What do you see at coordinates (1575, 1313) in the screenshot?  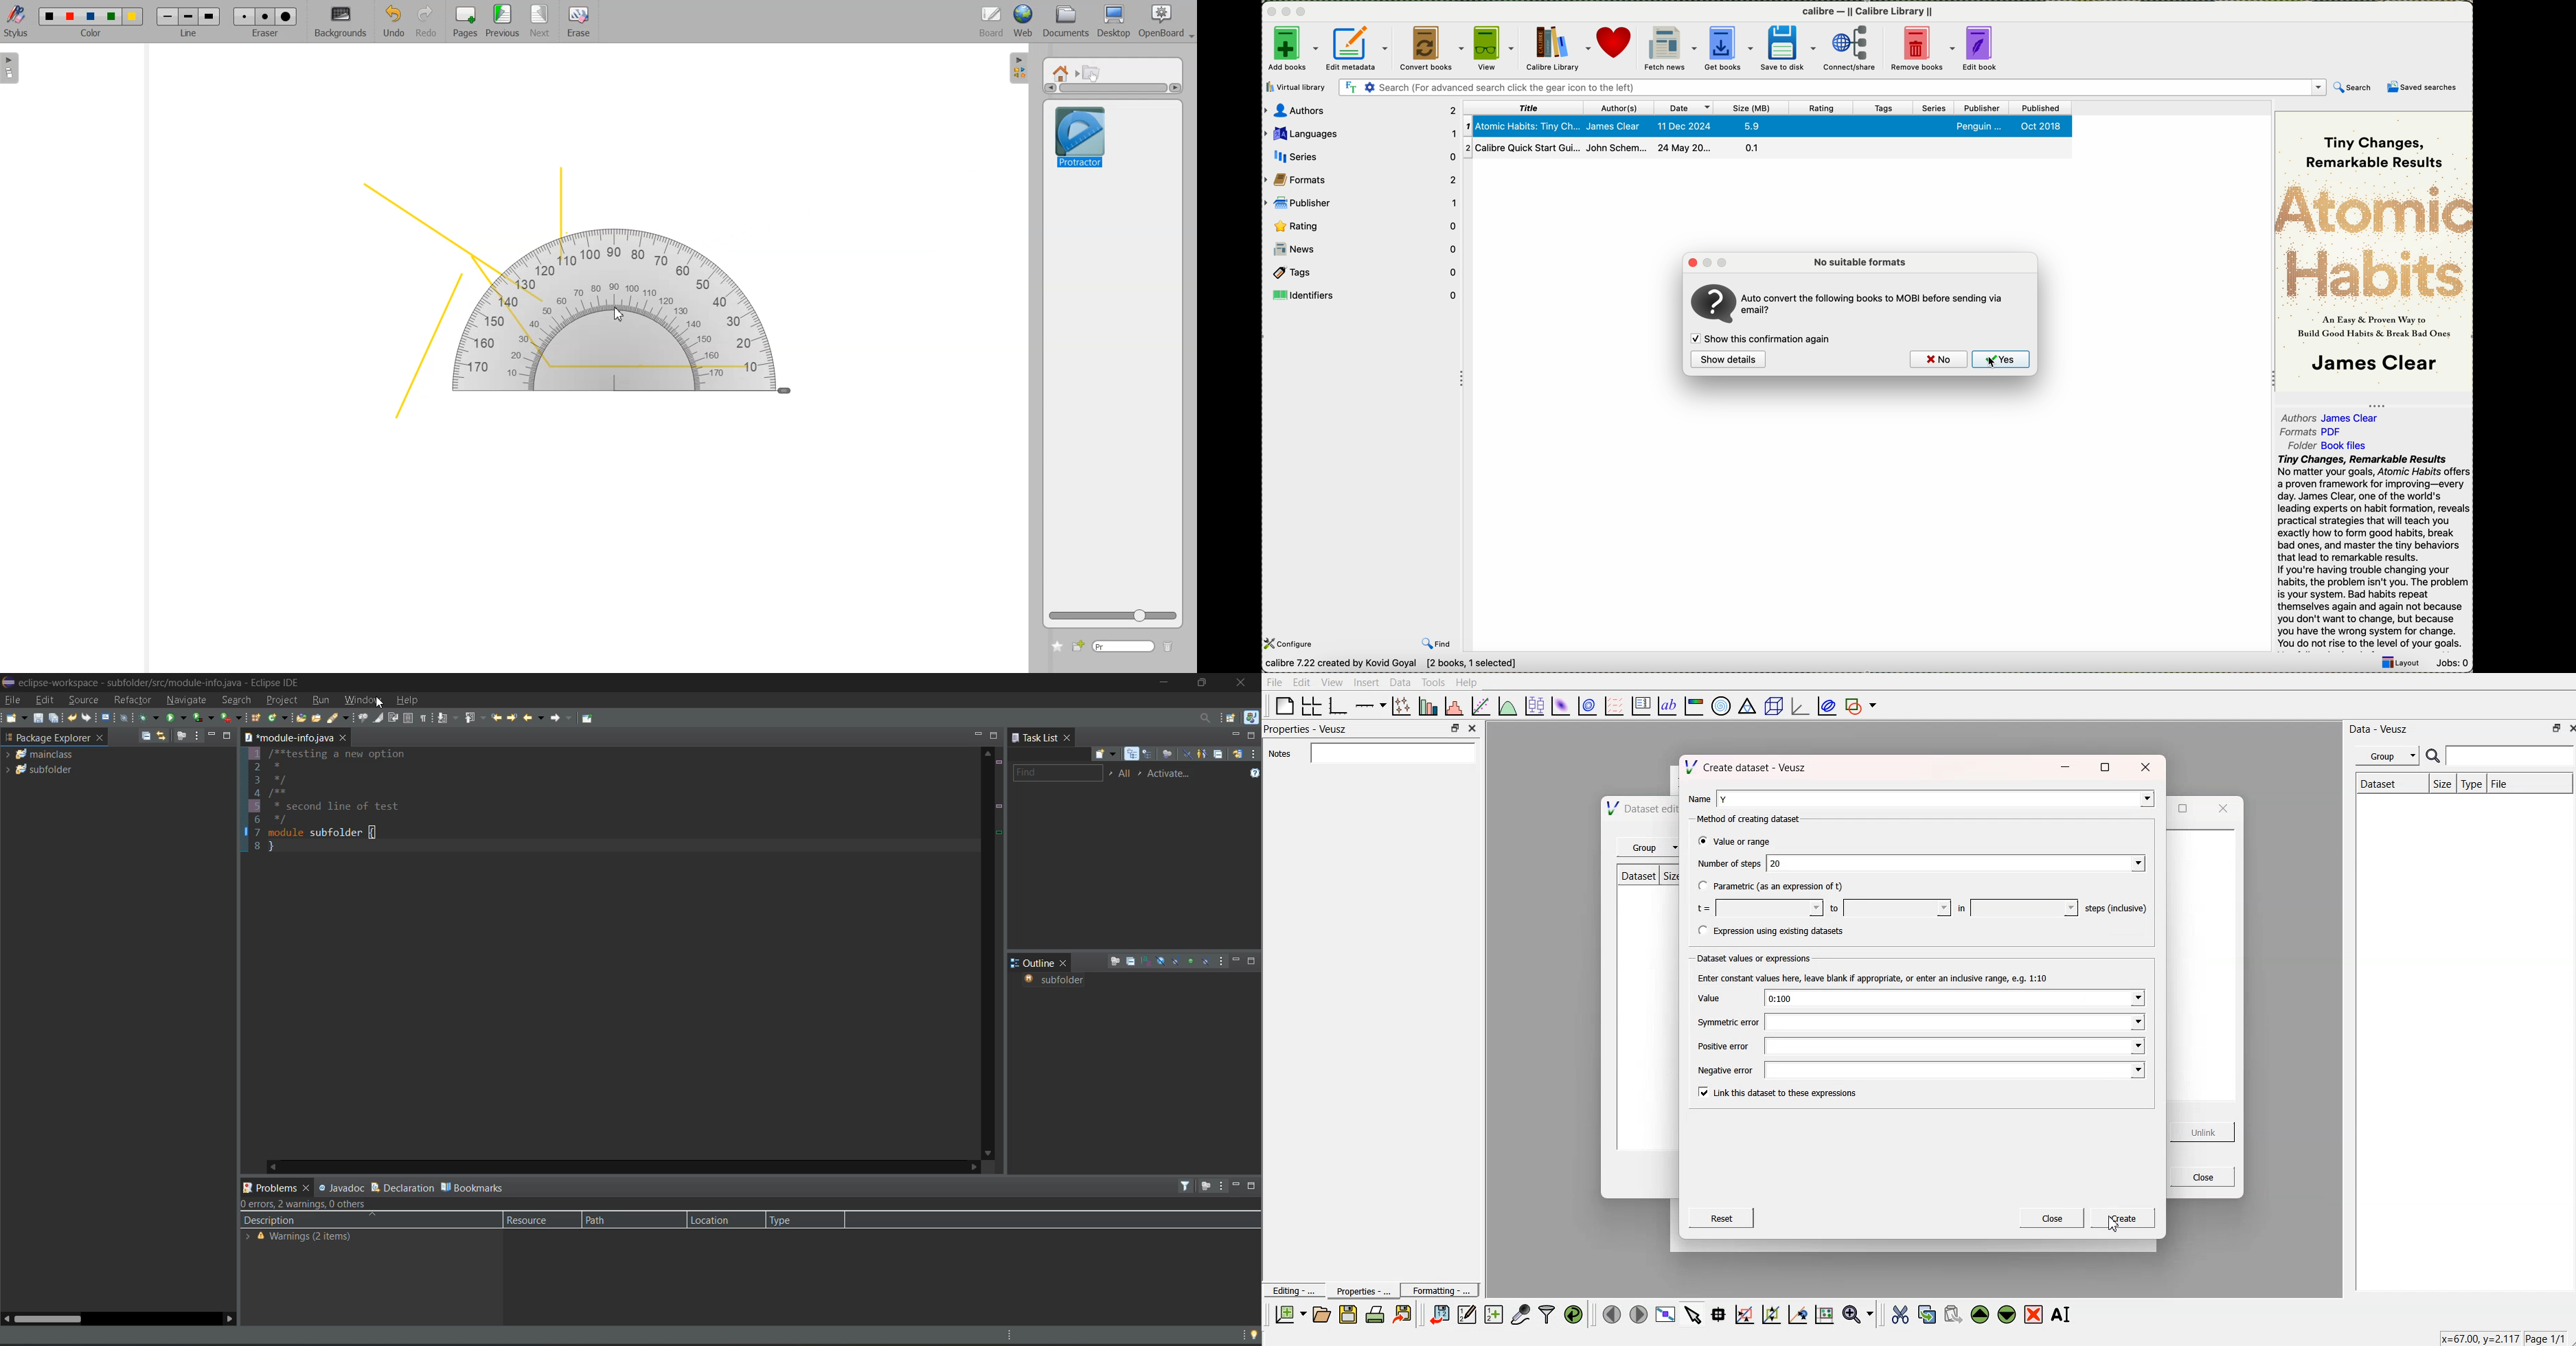 I see `reload linked datasets` at bounding box center [1575, 1313].